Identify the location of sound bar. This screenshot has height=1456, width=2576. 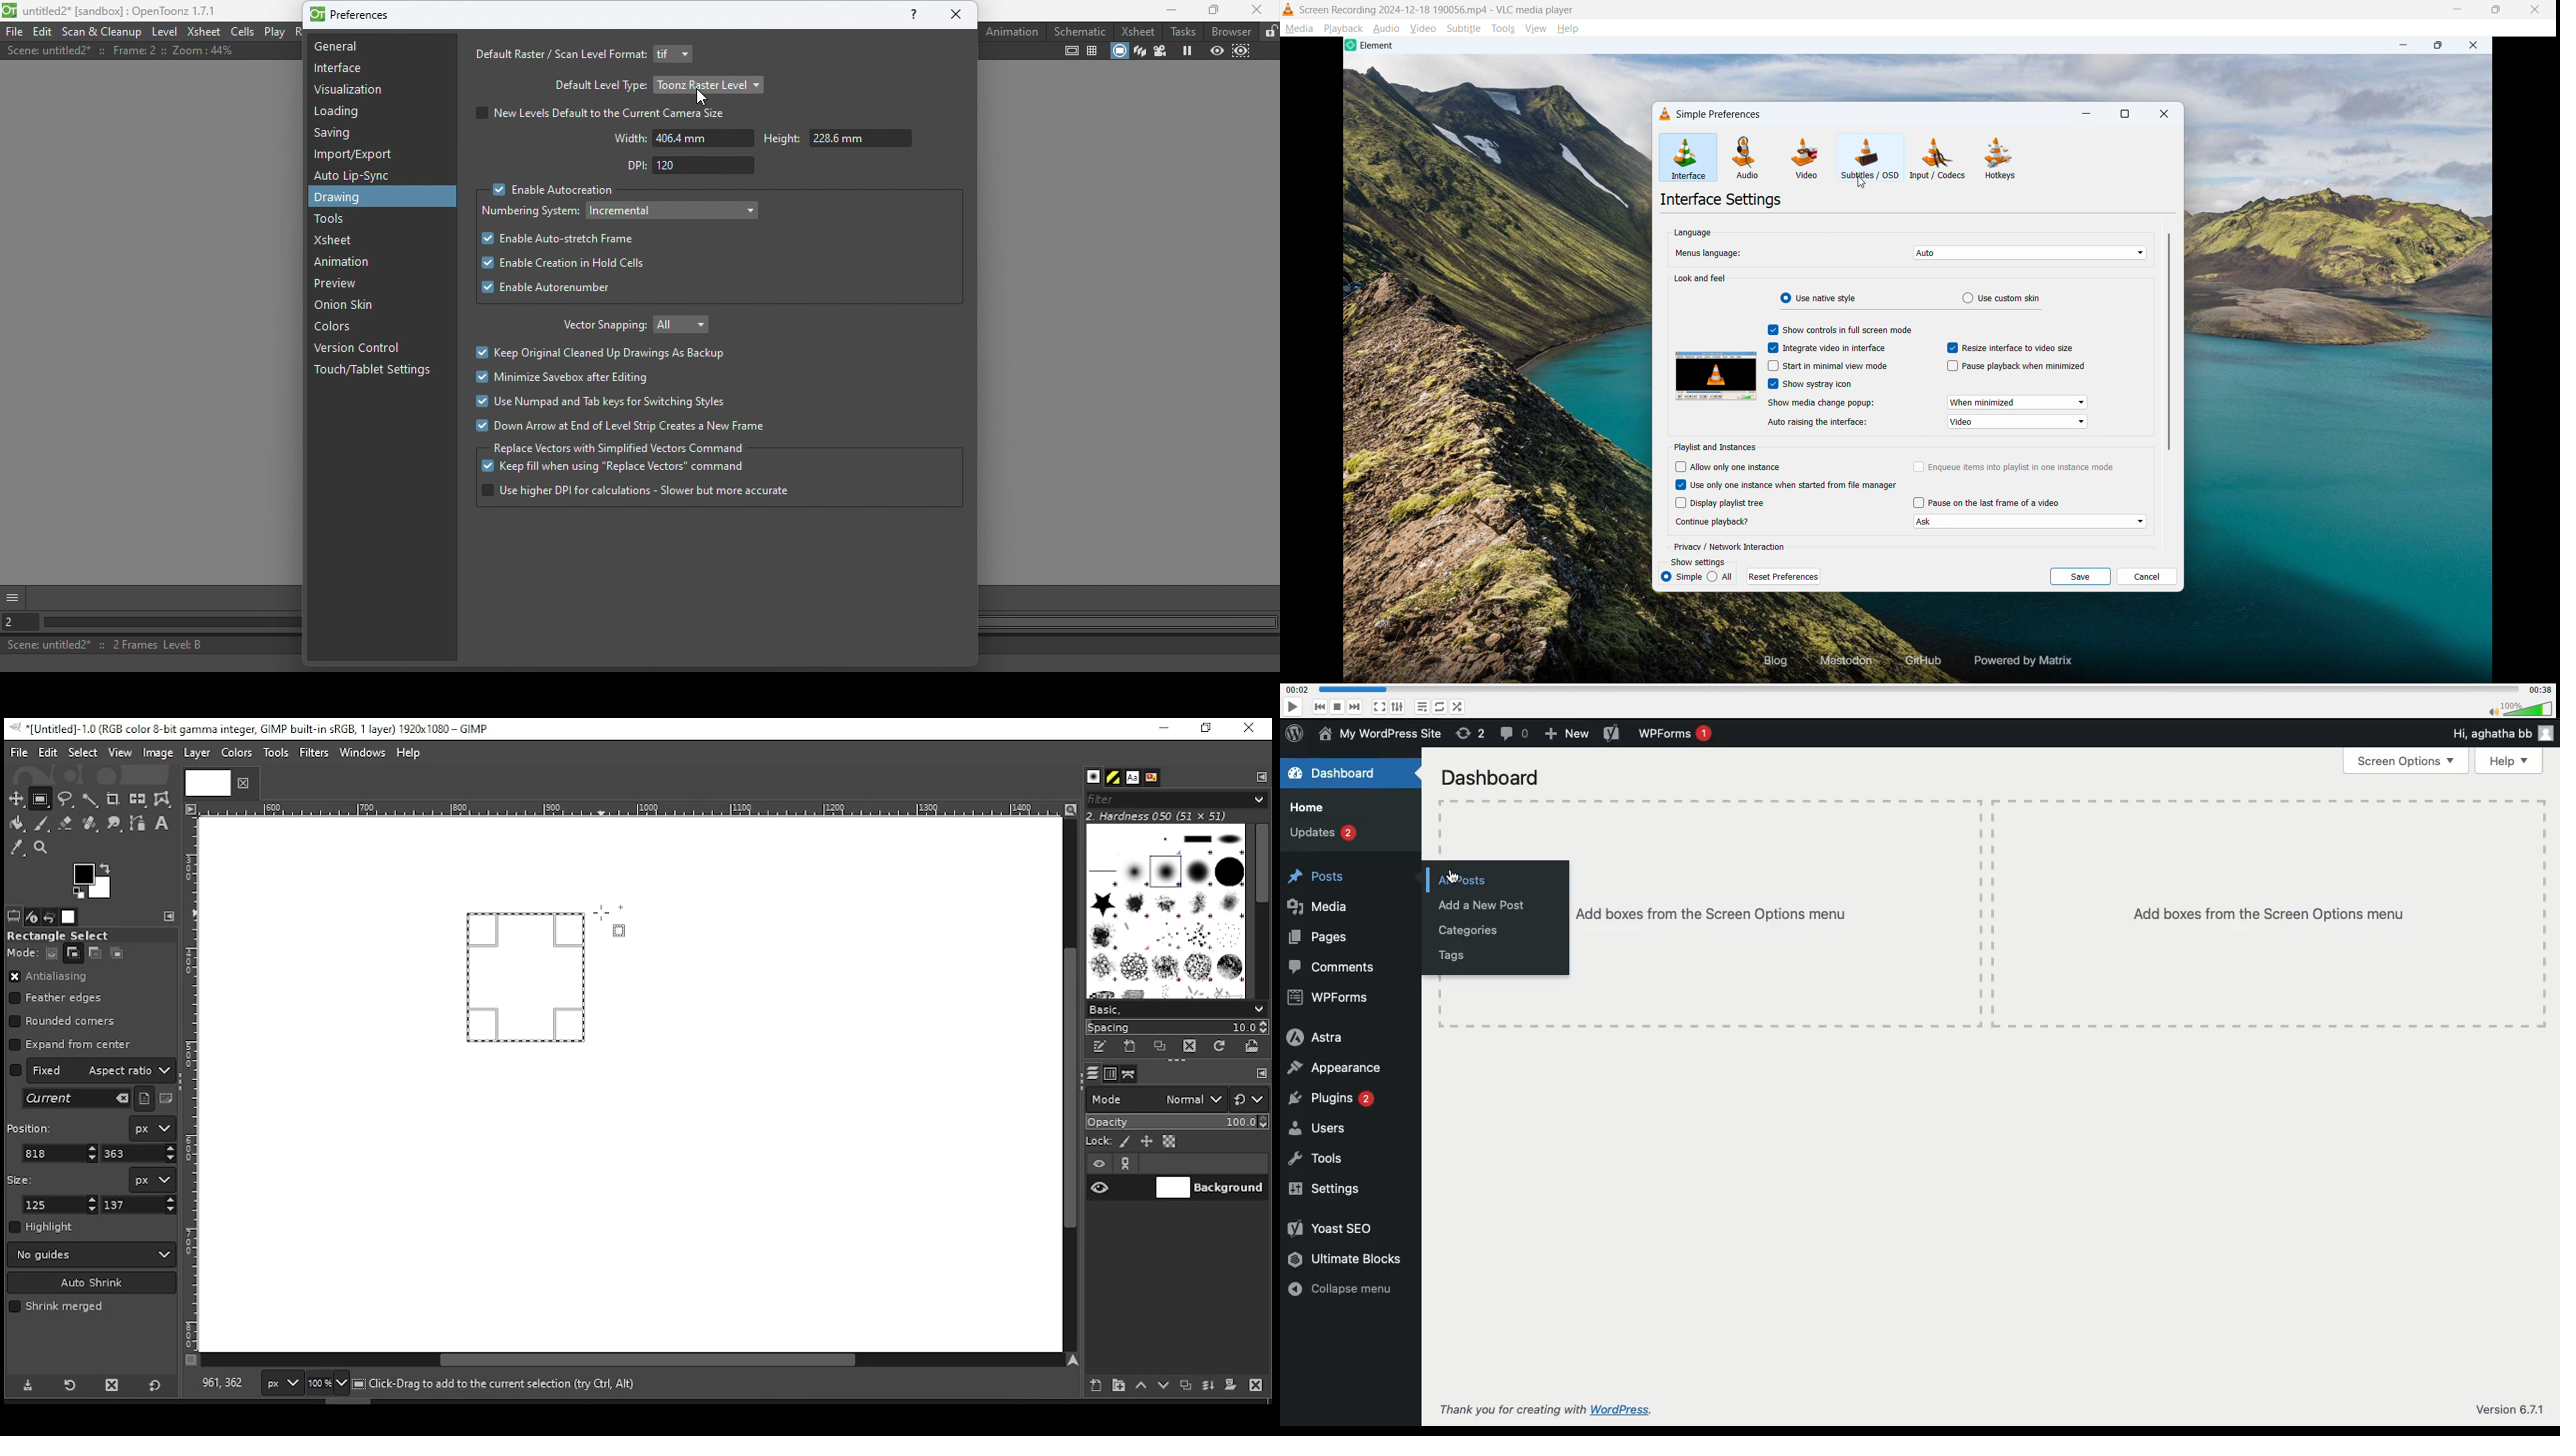
(2520, 708).